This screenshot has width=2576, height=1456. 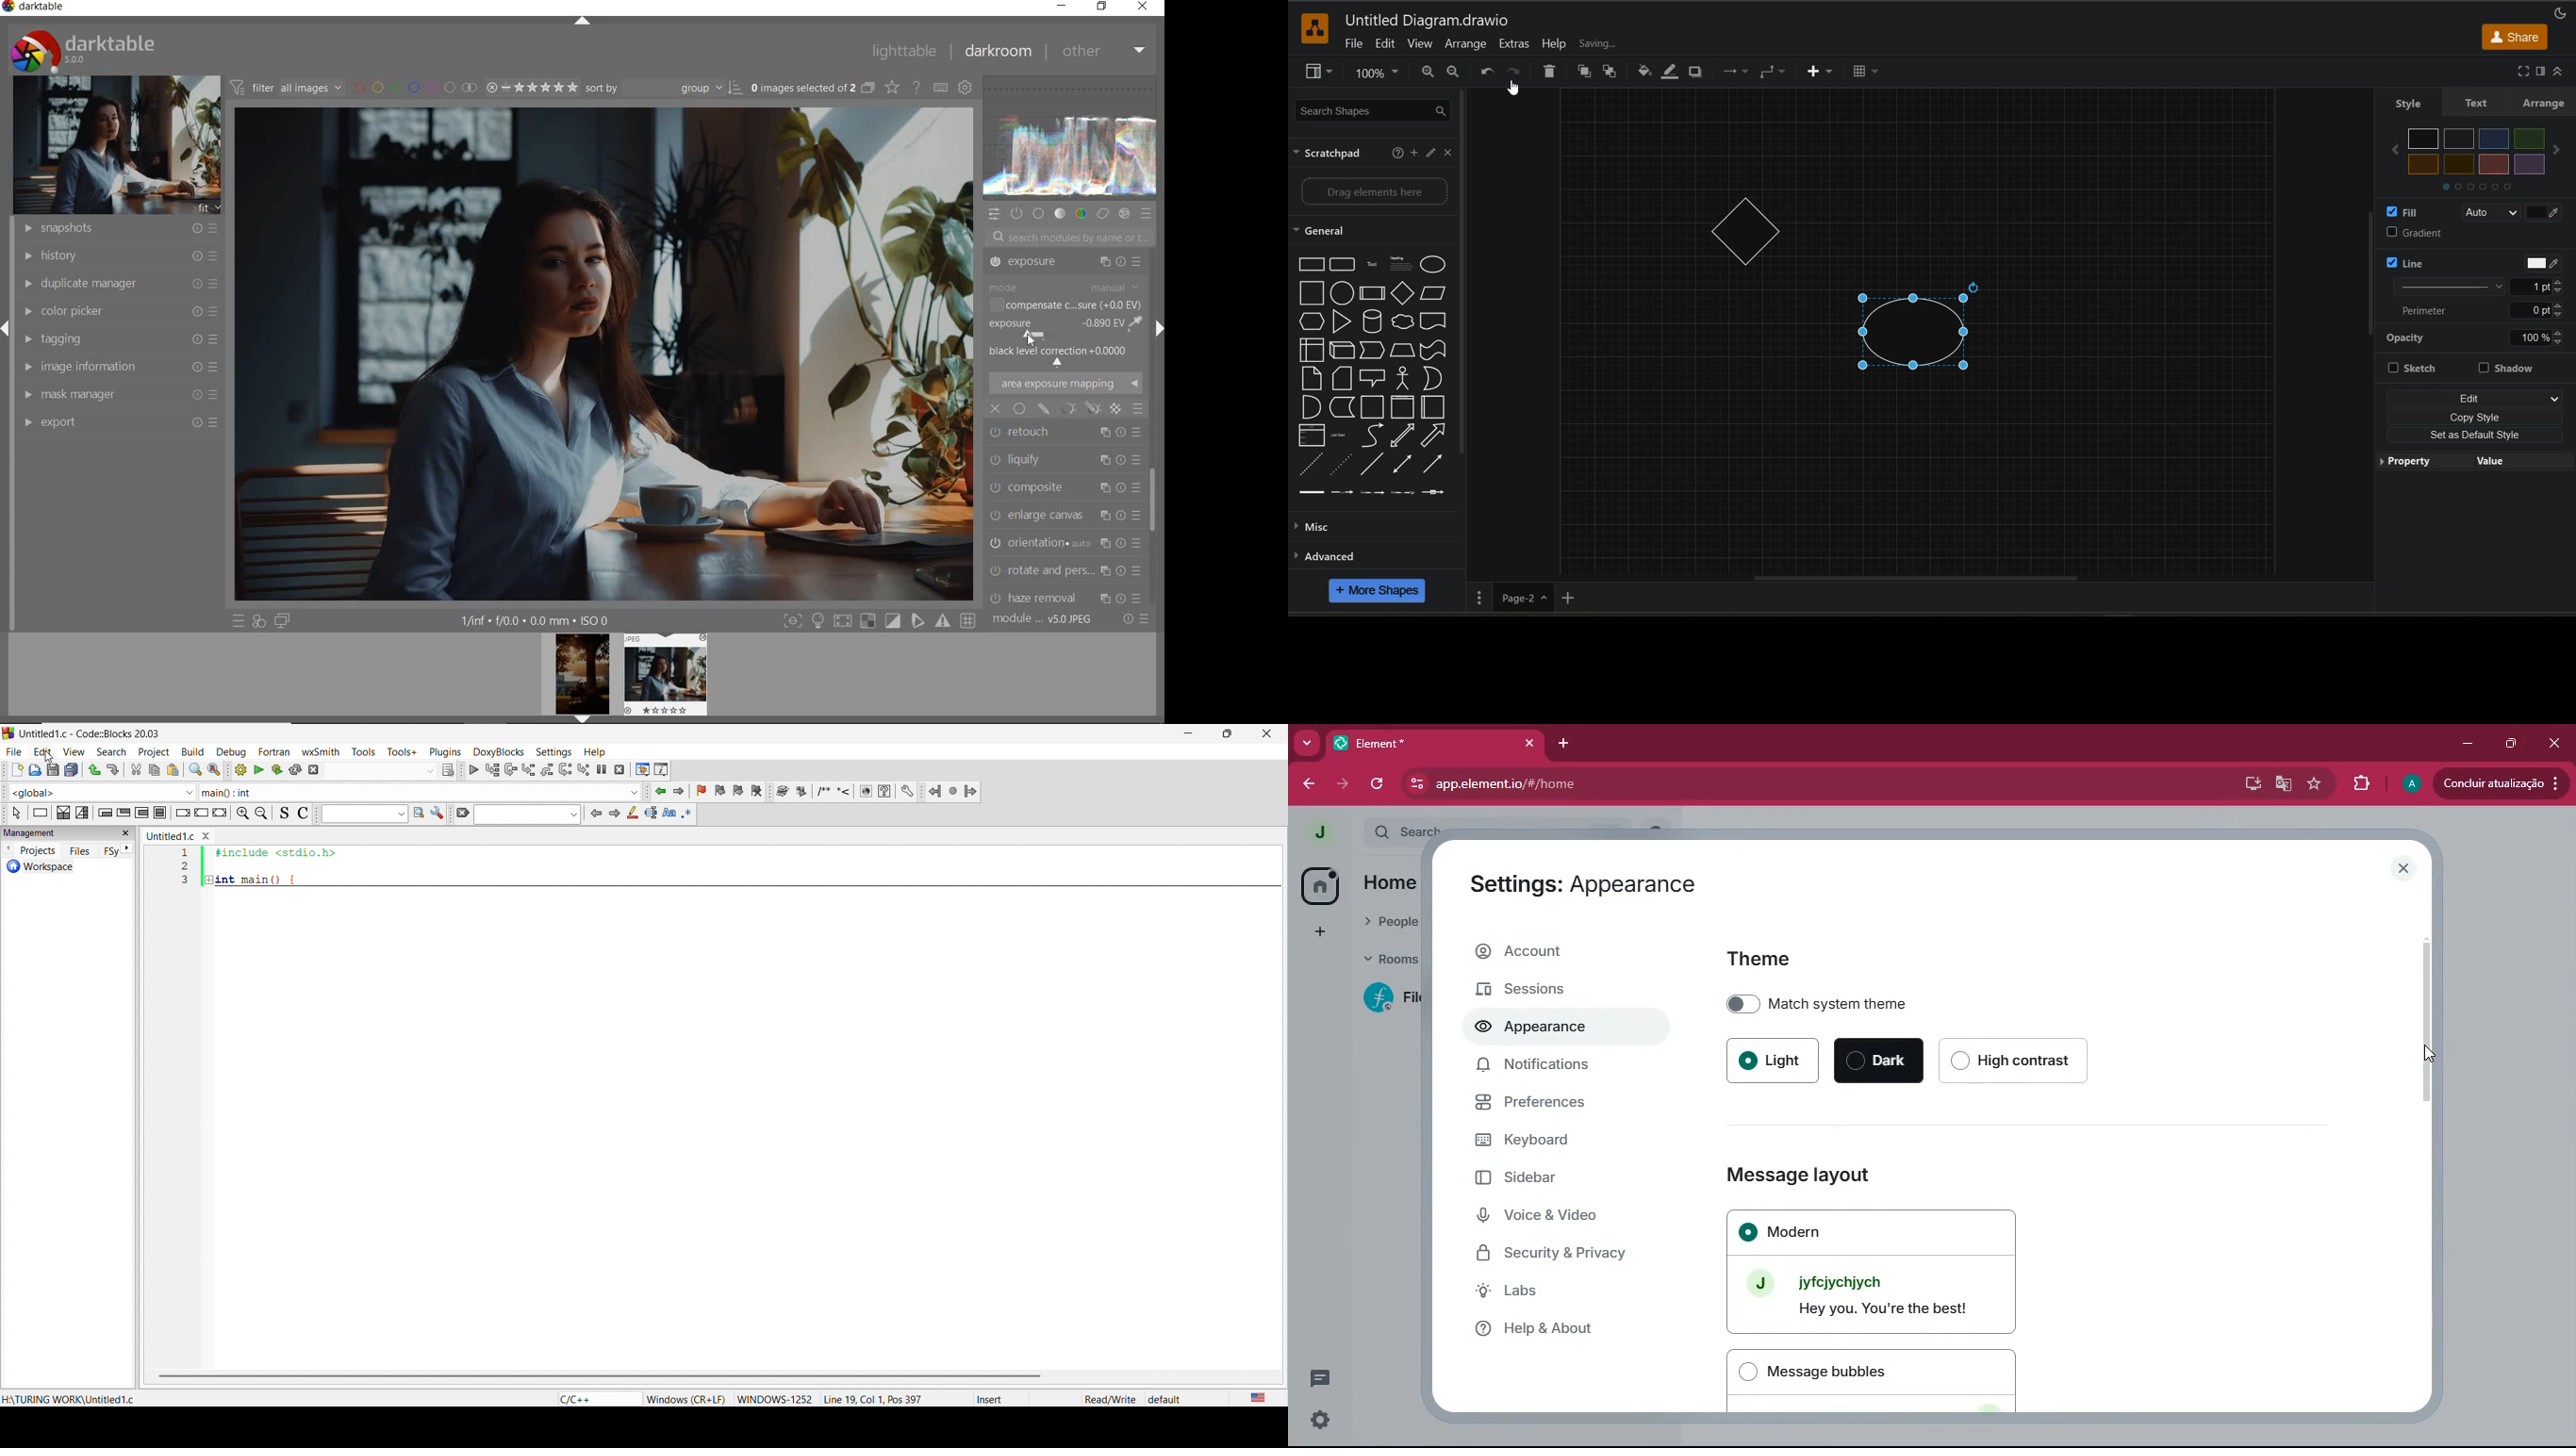 What do you see at coordinates (151, 750) in the screenshot?
I see `project` at bounding box center [151, 750].